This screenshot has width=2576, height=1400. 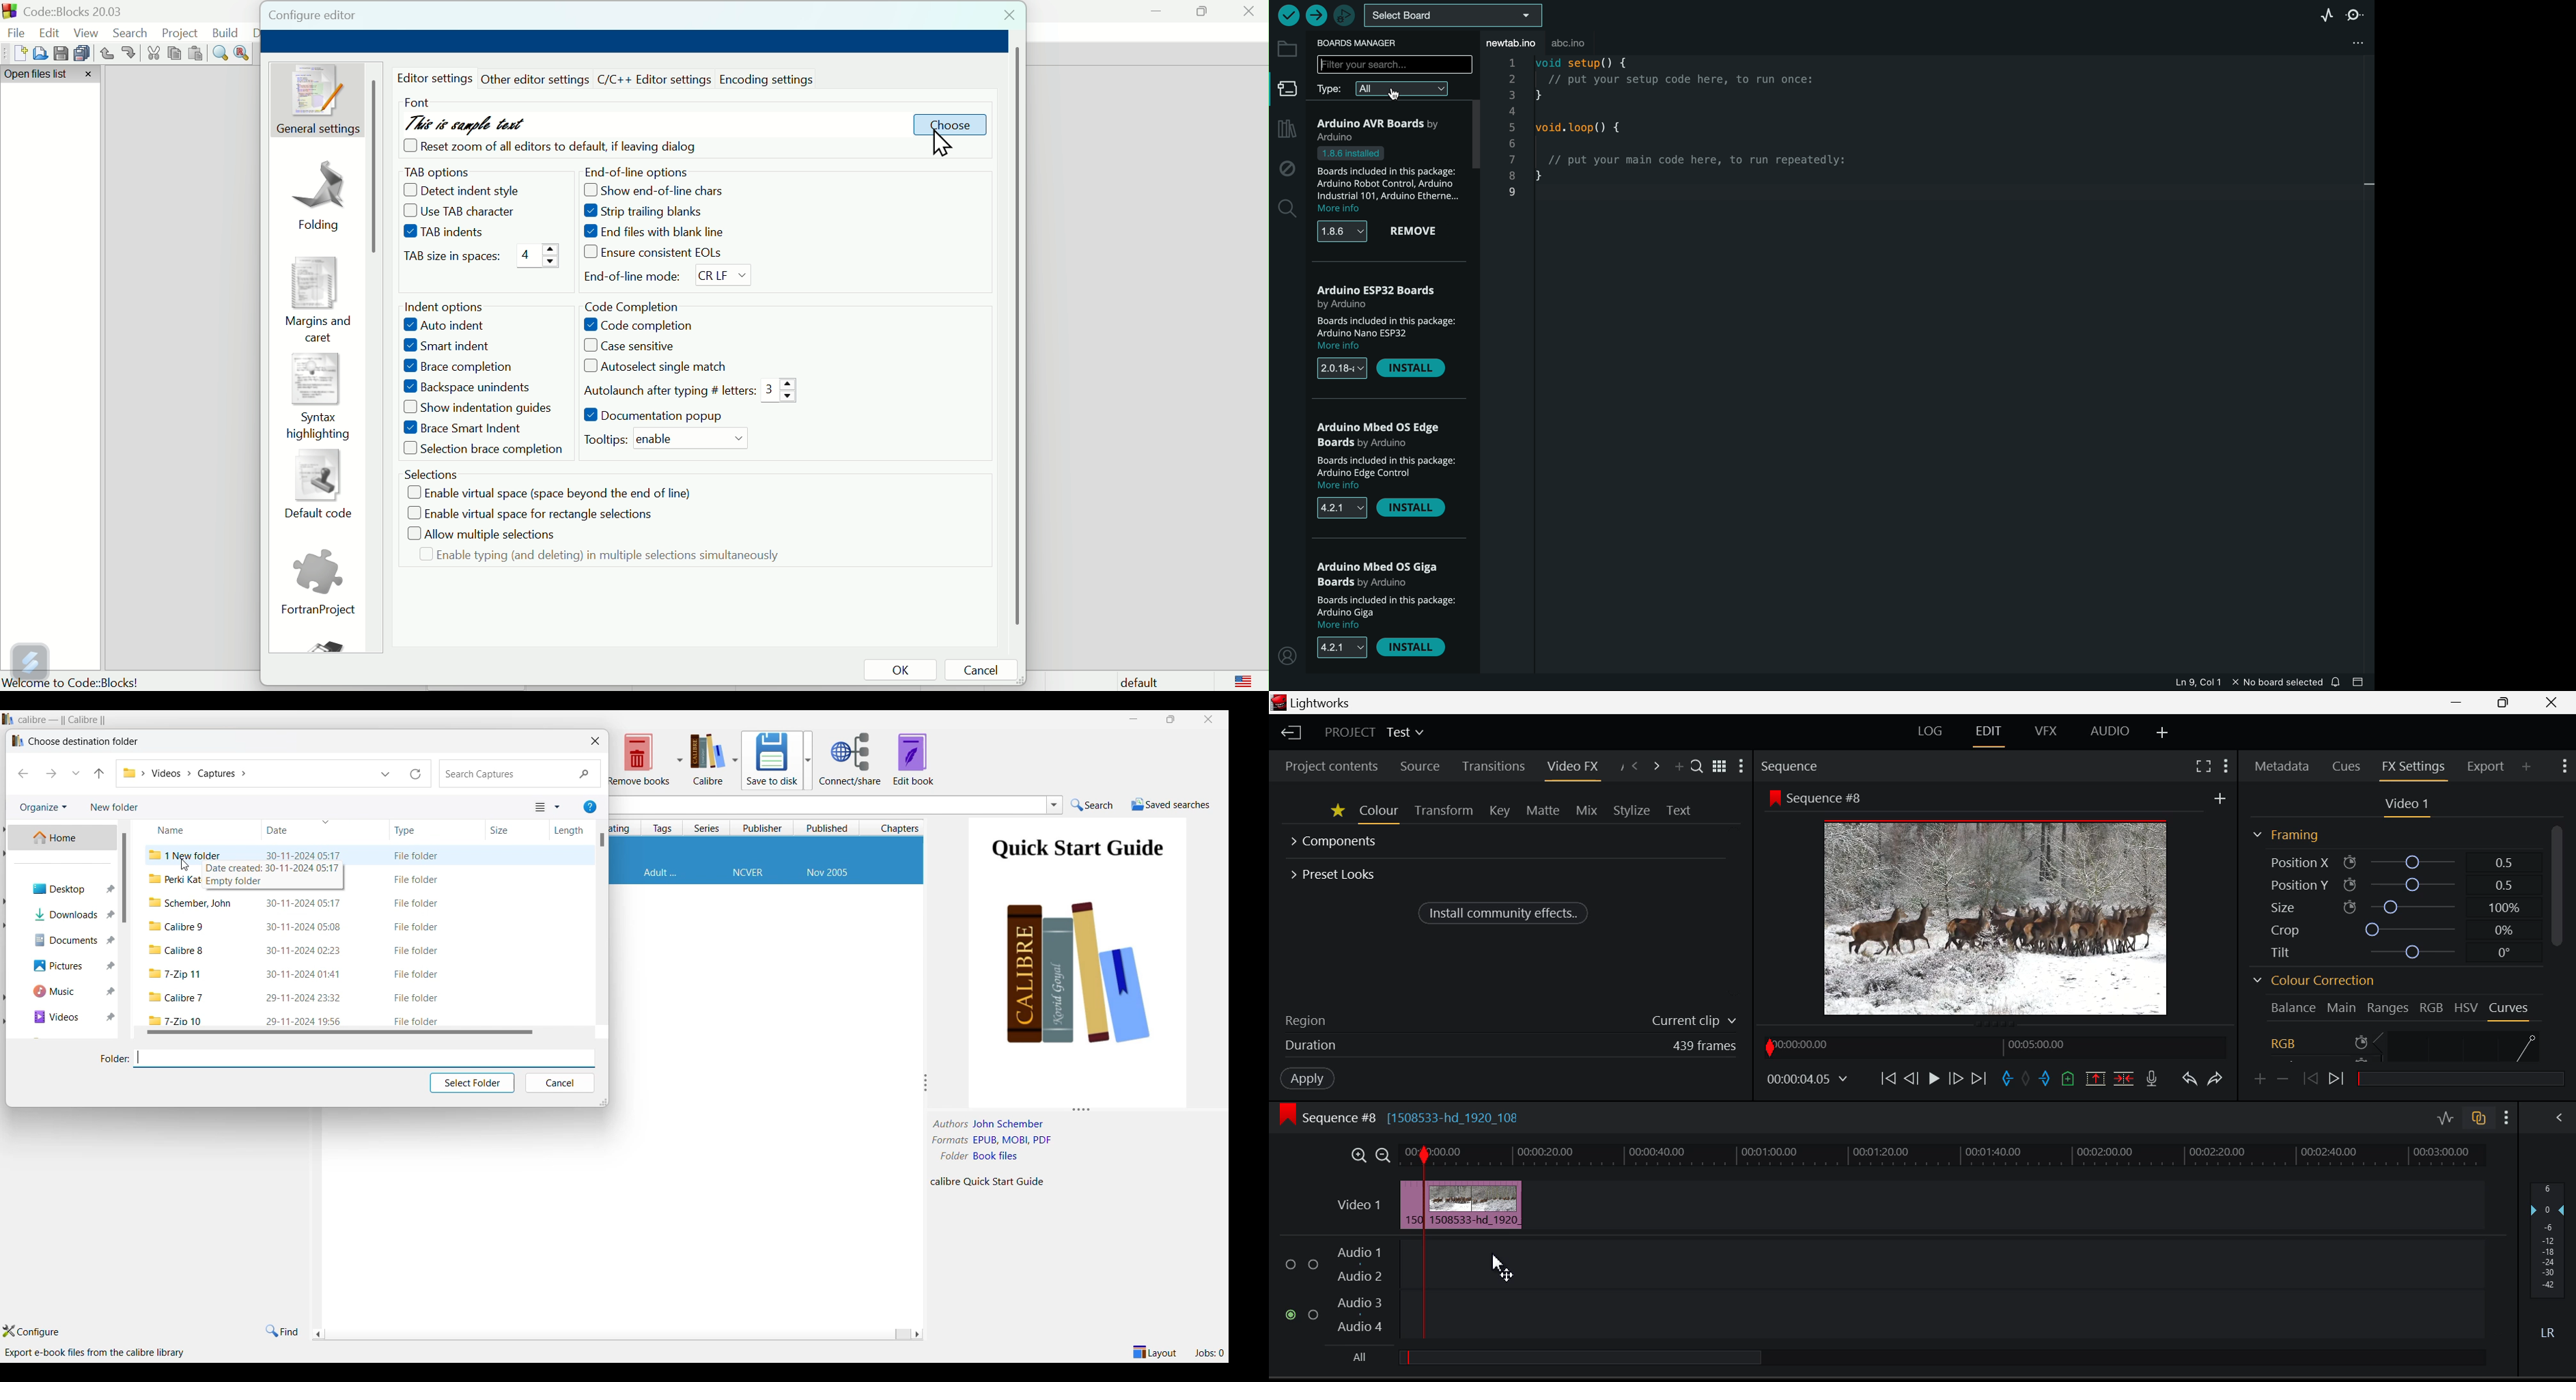 What do you see at coordinates (177, 926) in the screenshot?
I see `folder` at bounding box center [177, 926].